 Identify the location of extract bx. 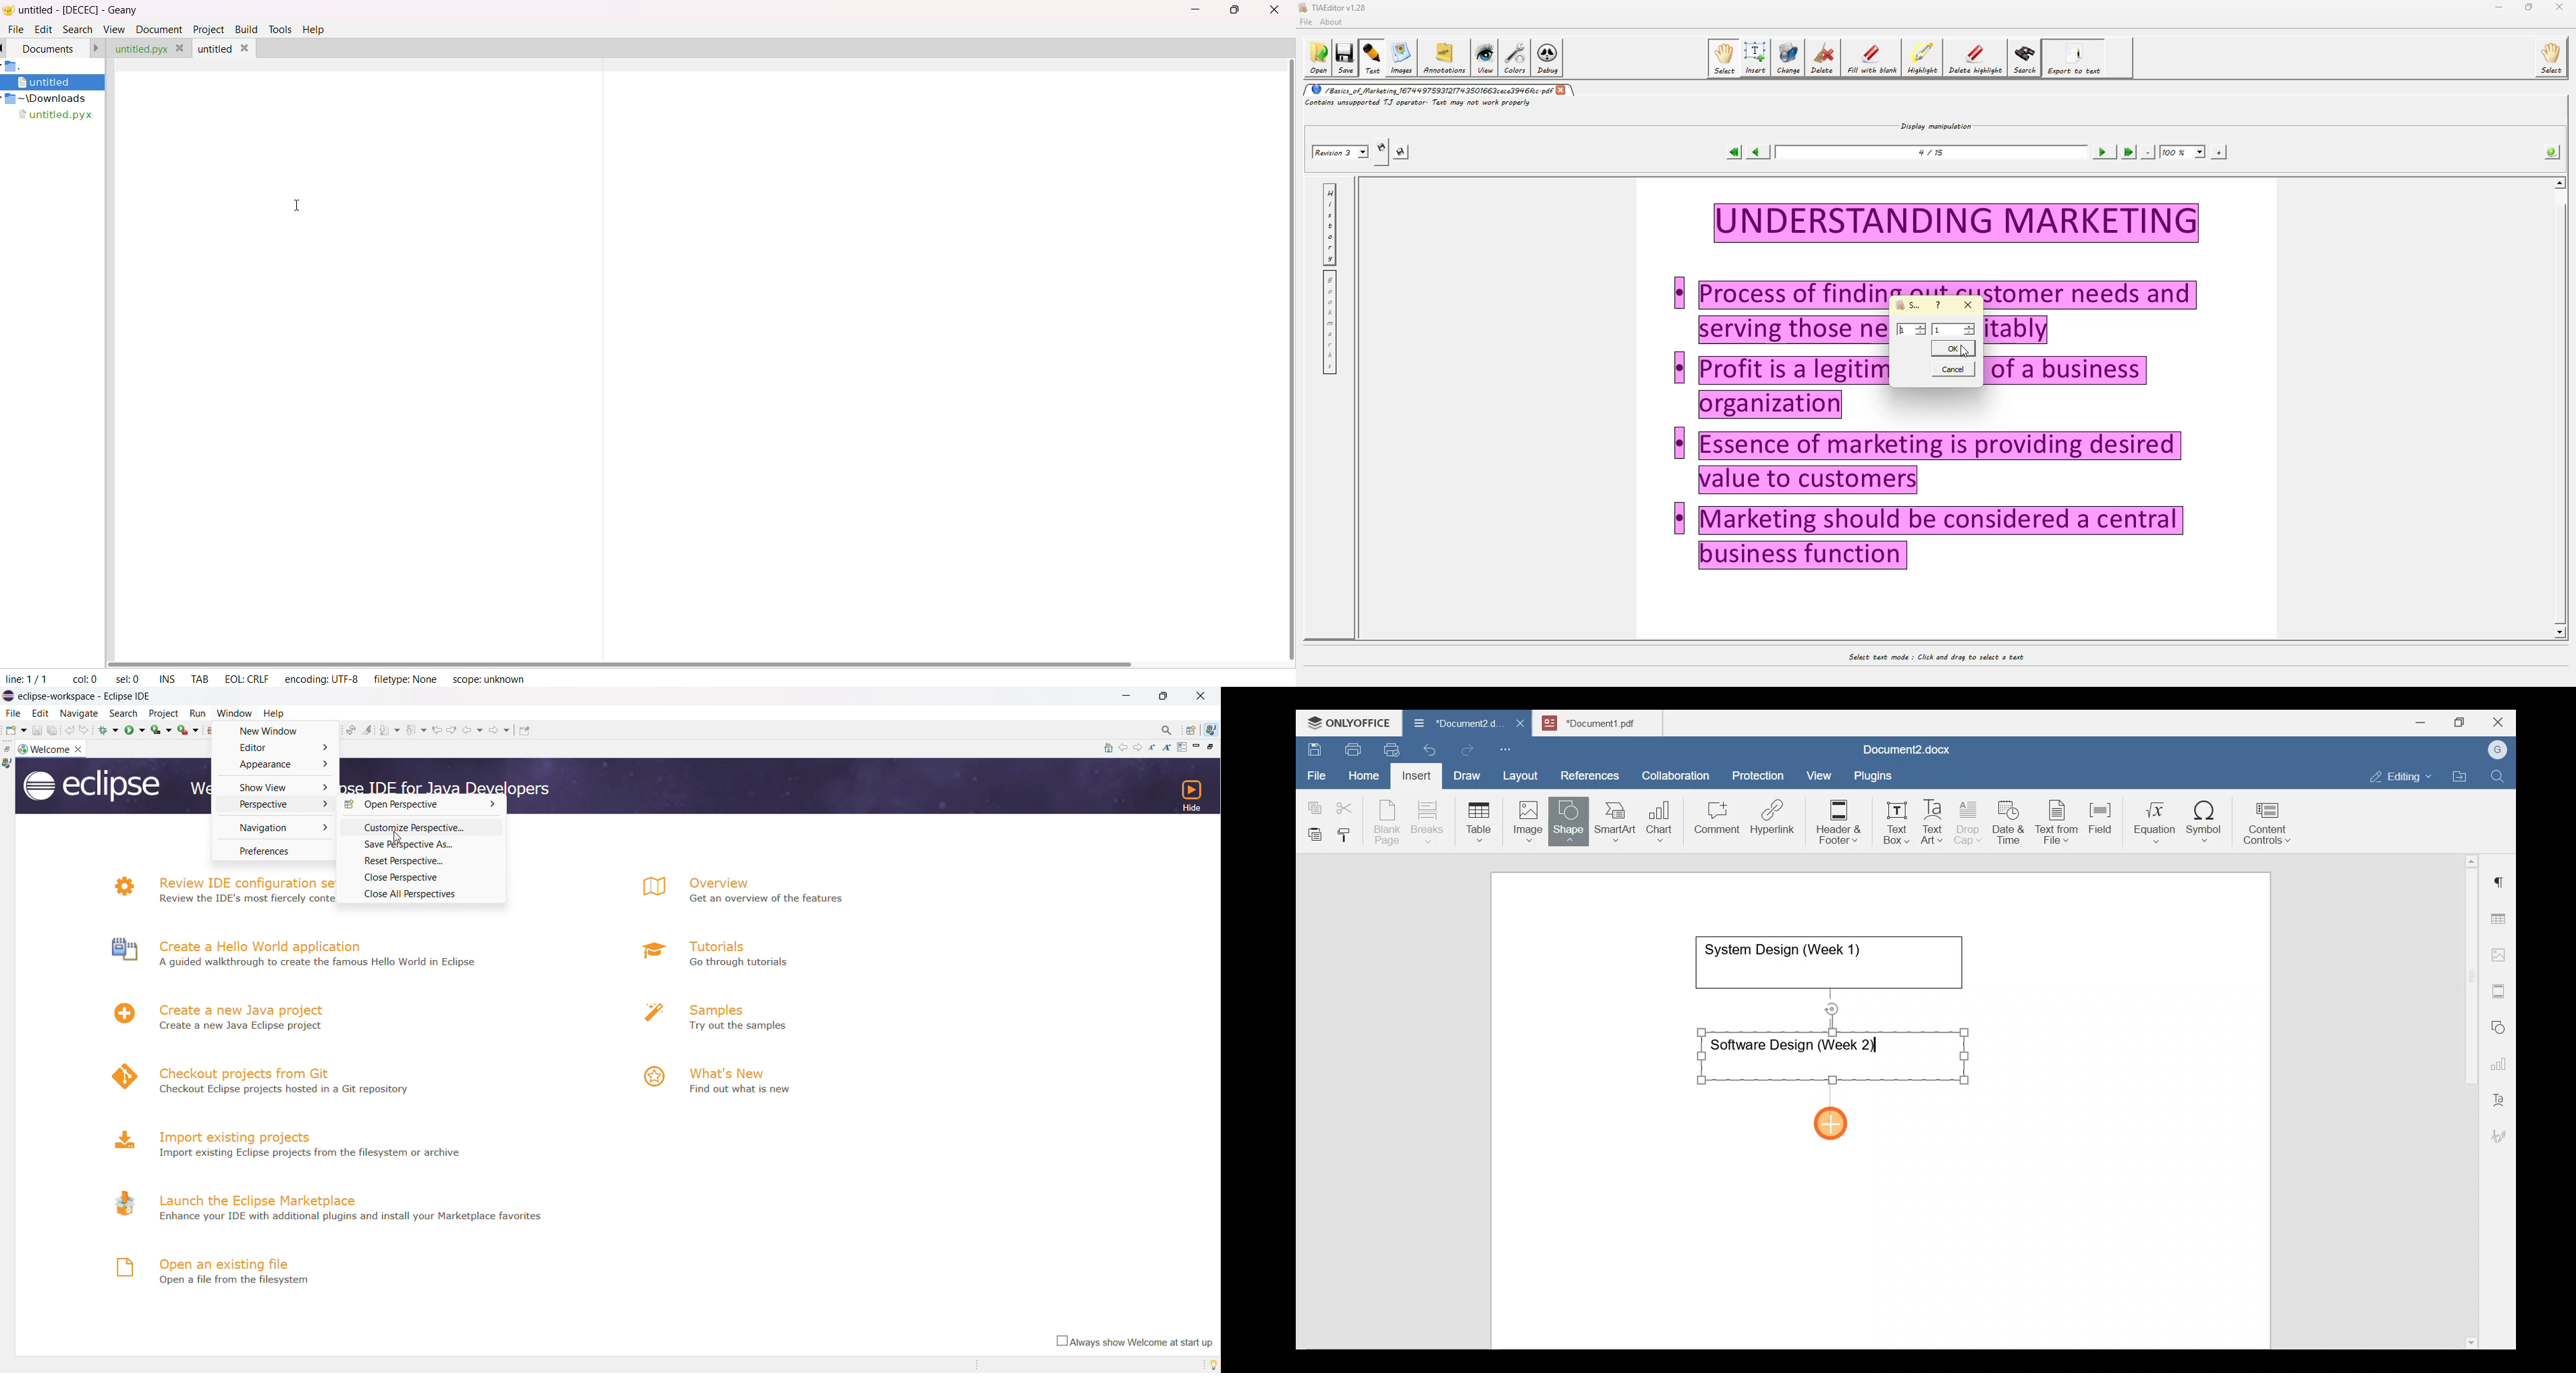
(1908, 305).